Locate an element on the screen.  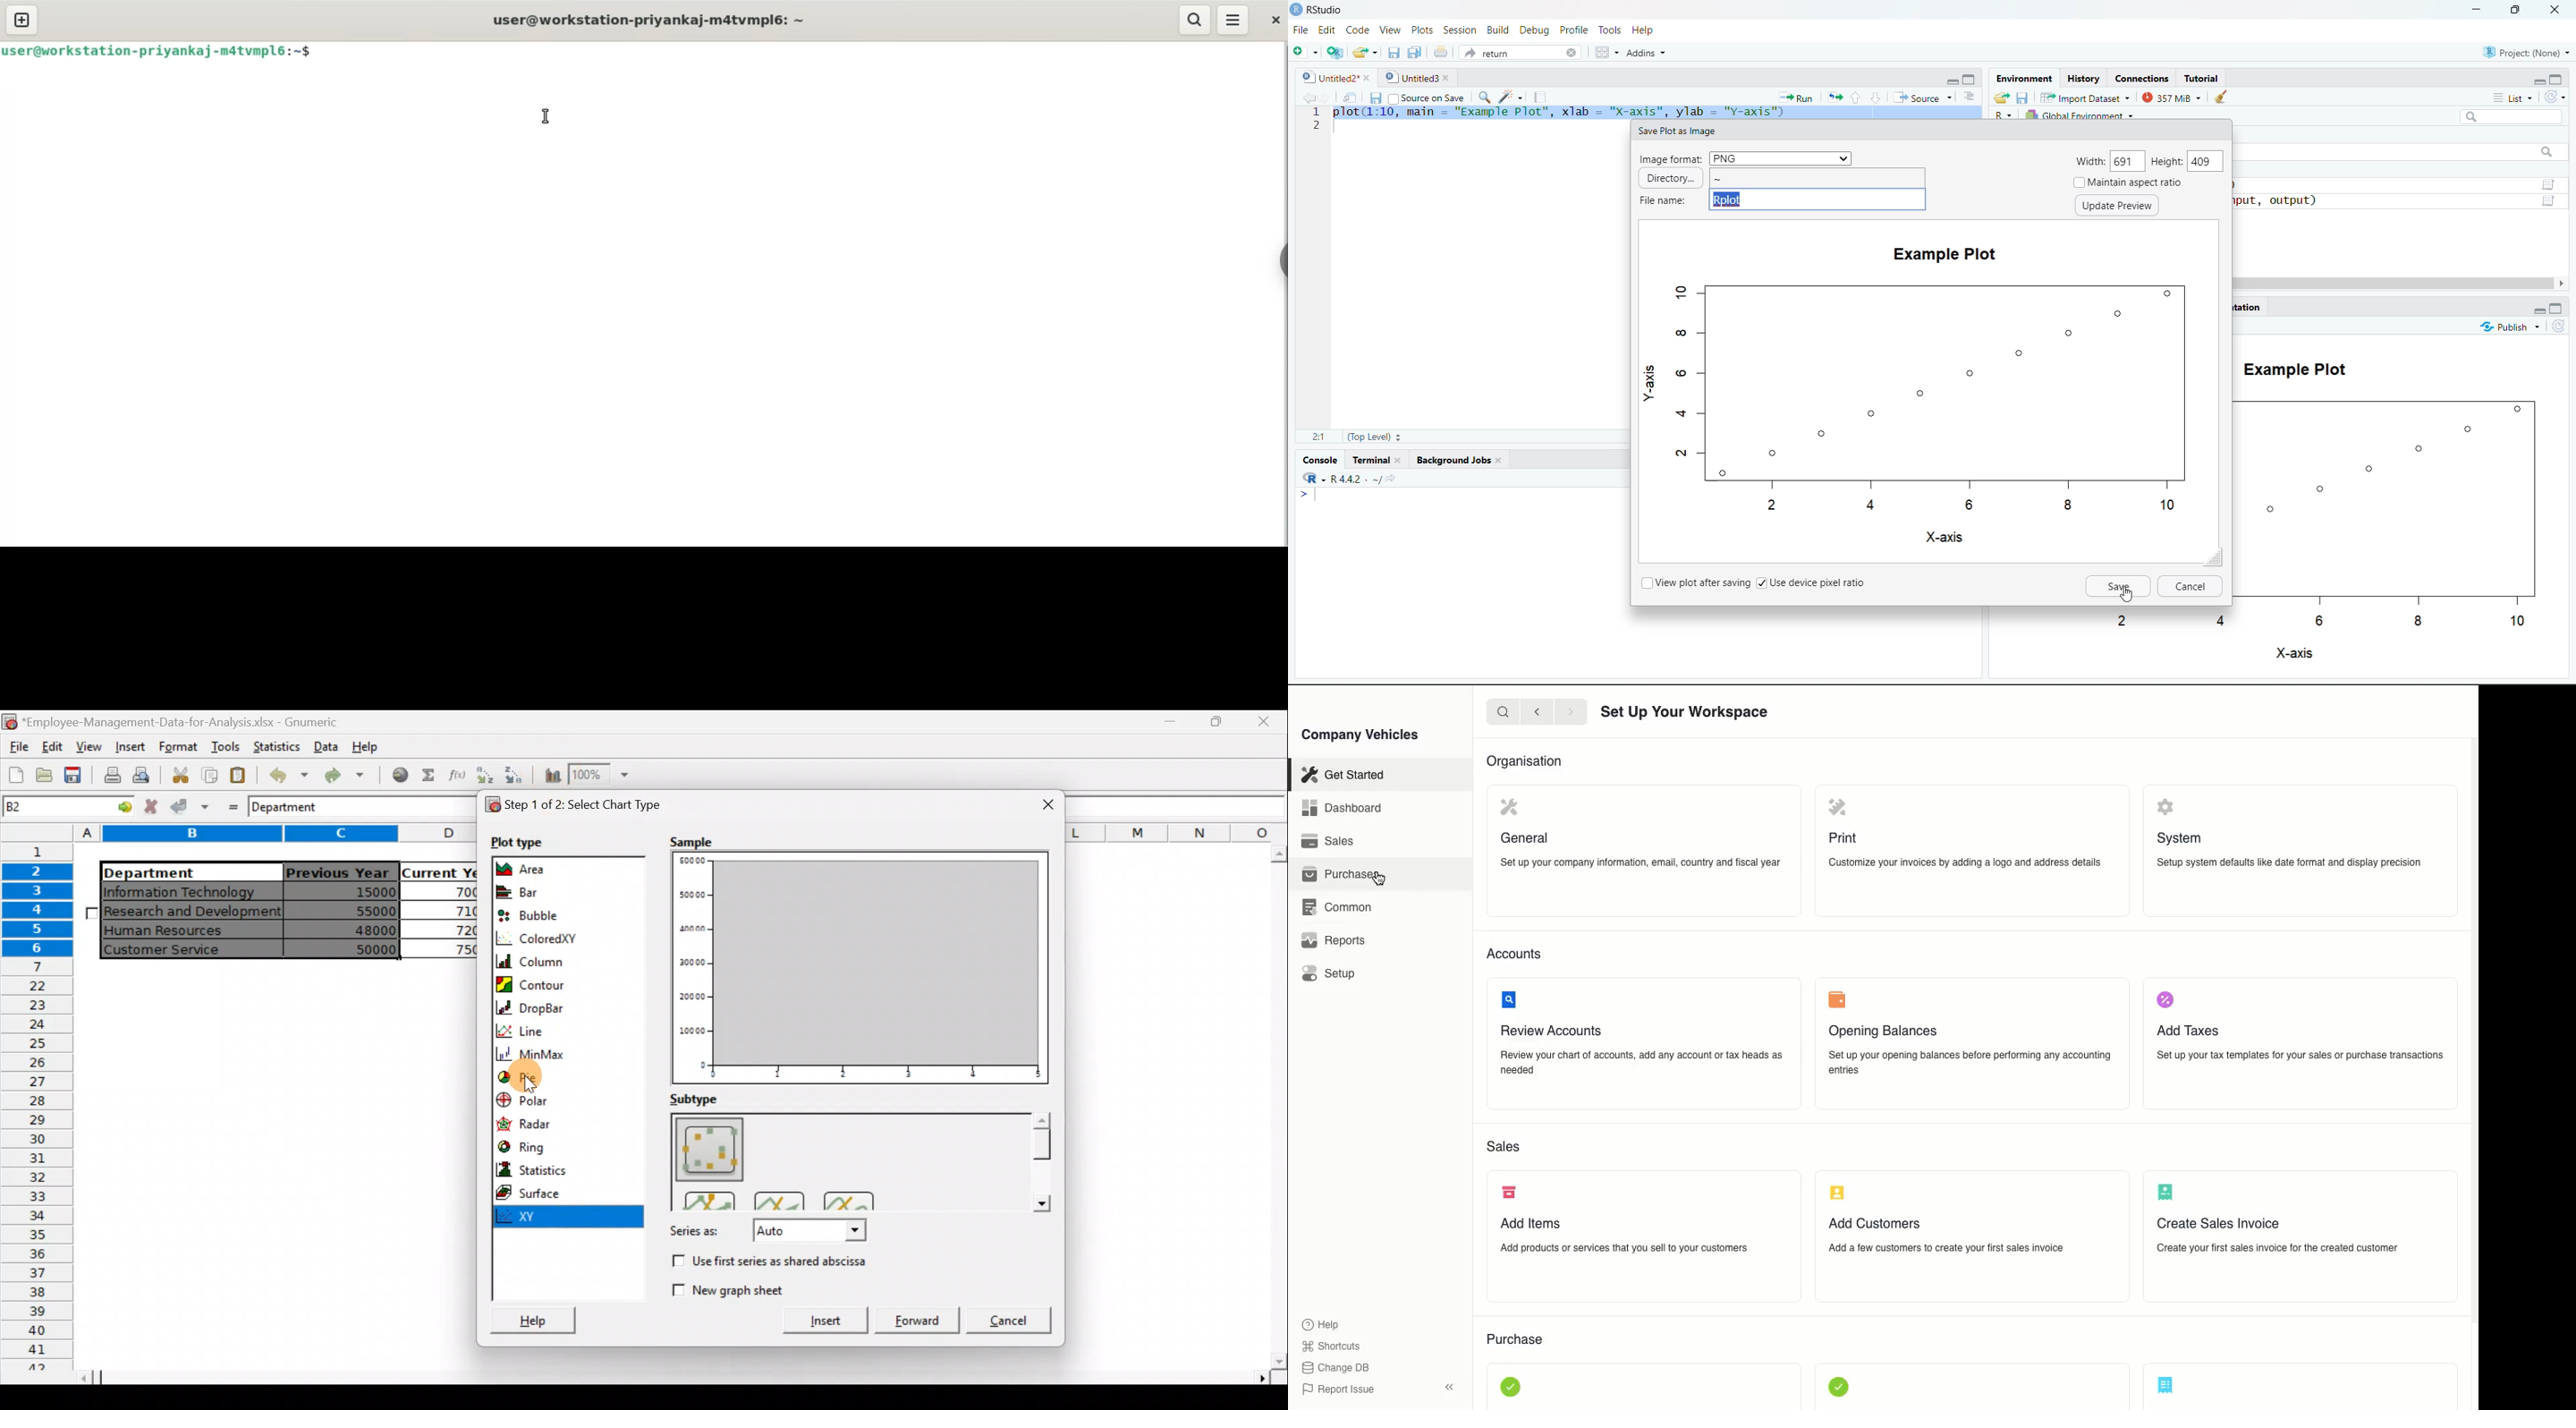
Cursor is located at coordinates (2126, 595).